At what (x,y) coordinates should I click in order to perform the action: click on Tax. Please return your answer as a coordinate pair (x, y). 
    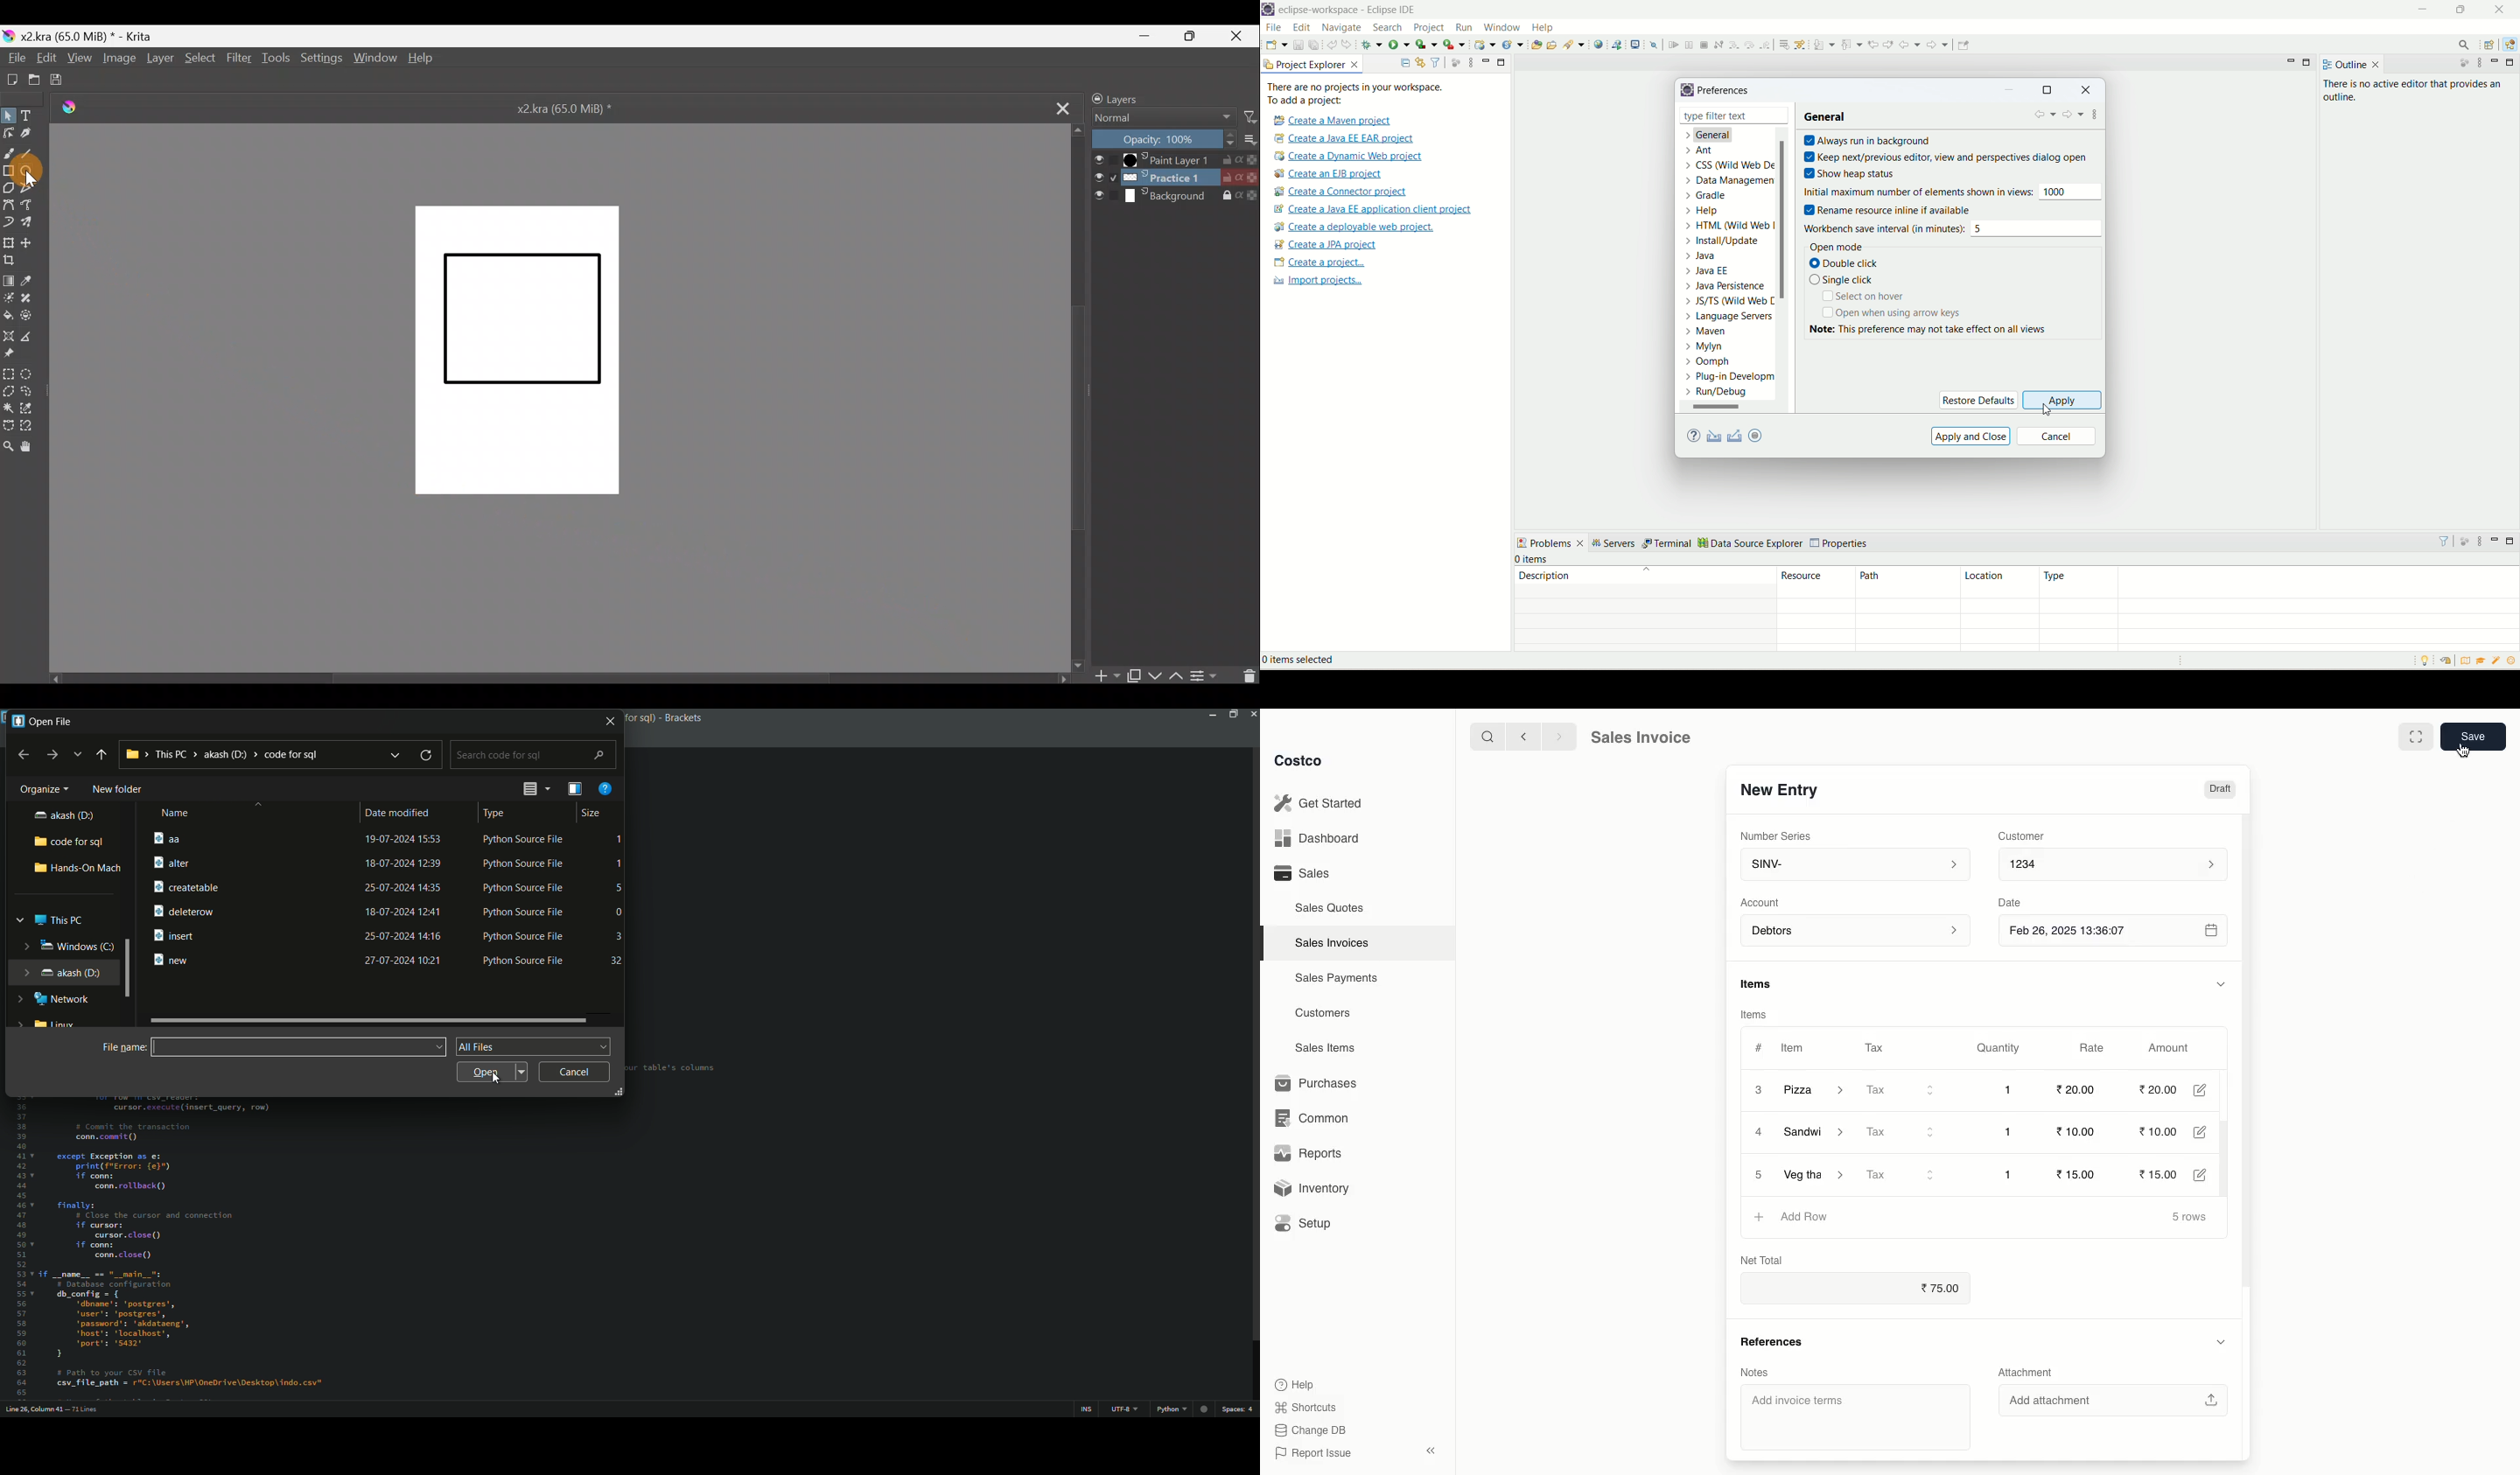
    Looking at the image, I should click on (1902, 1091).